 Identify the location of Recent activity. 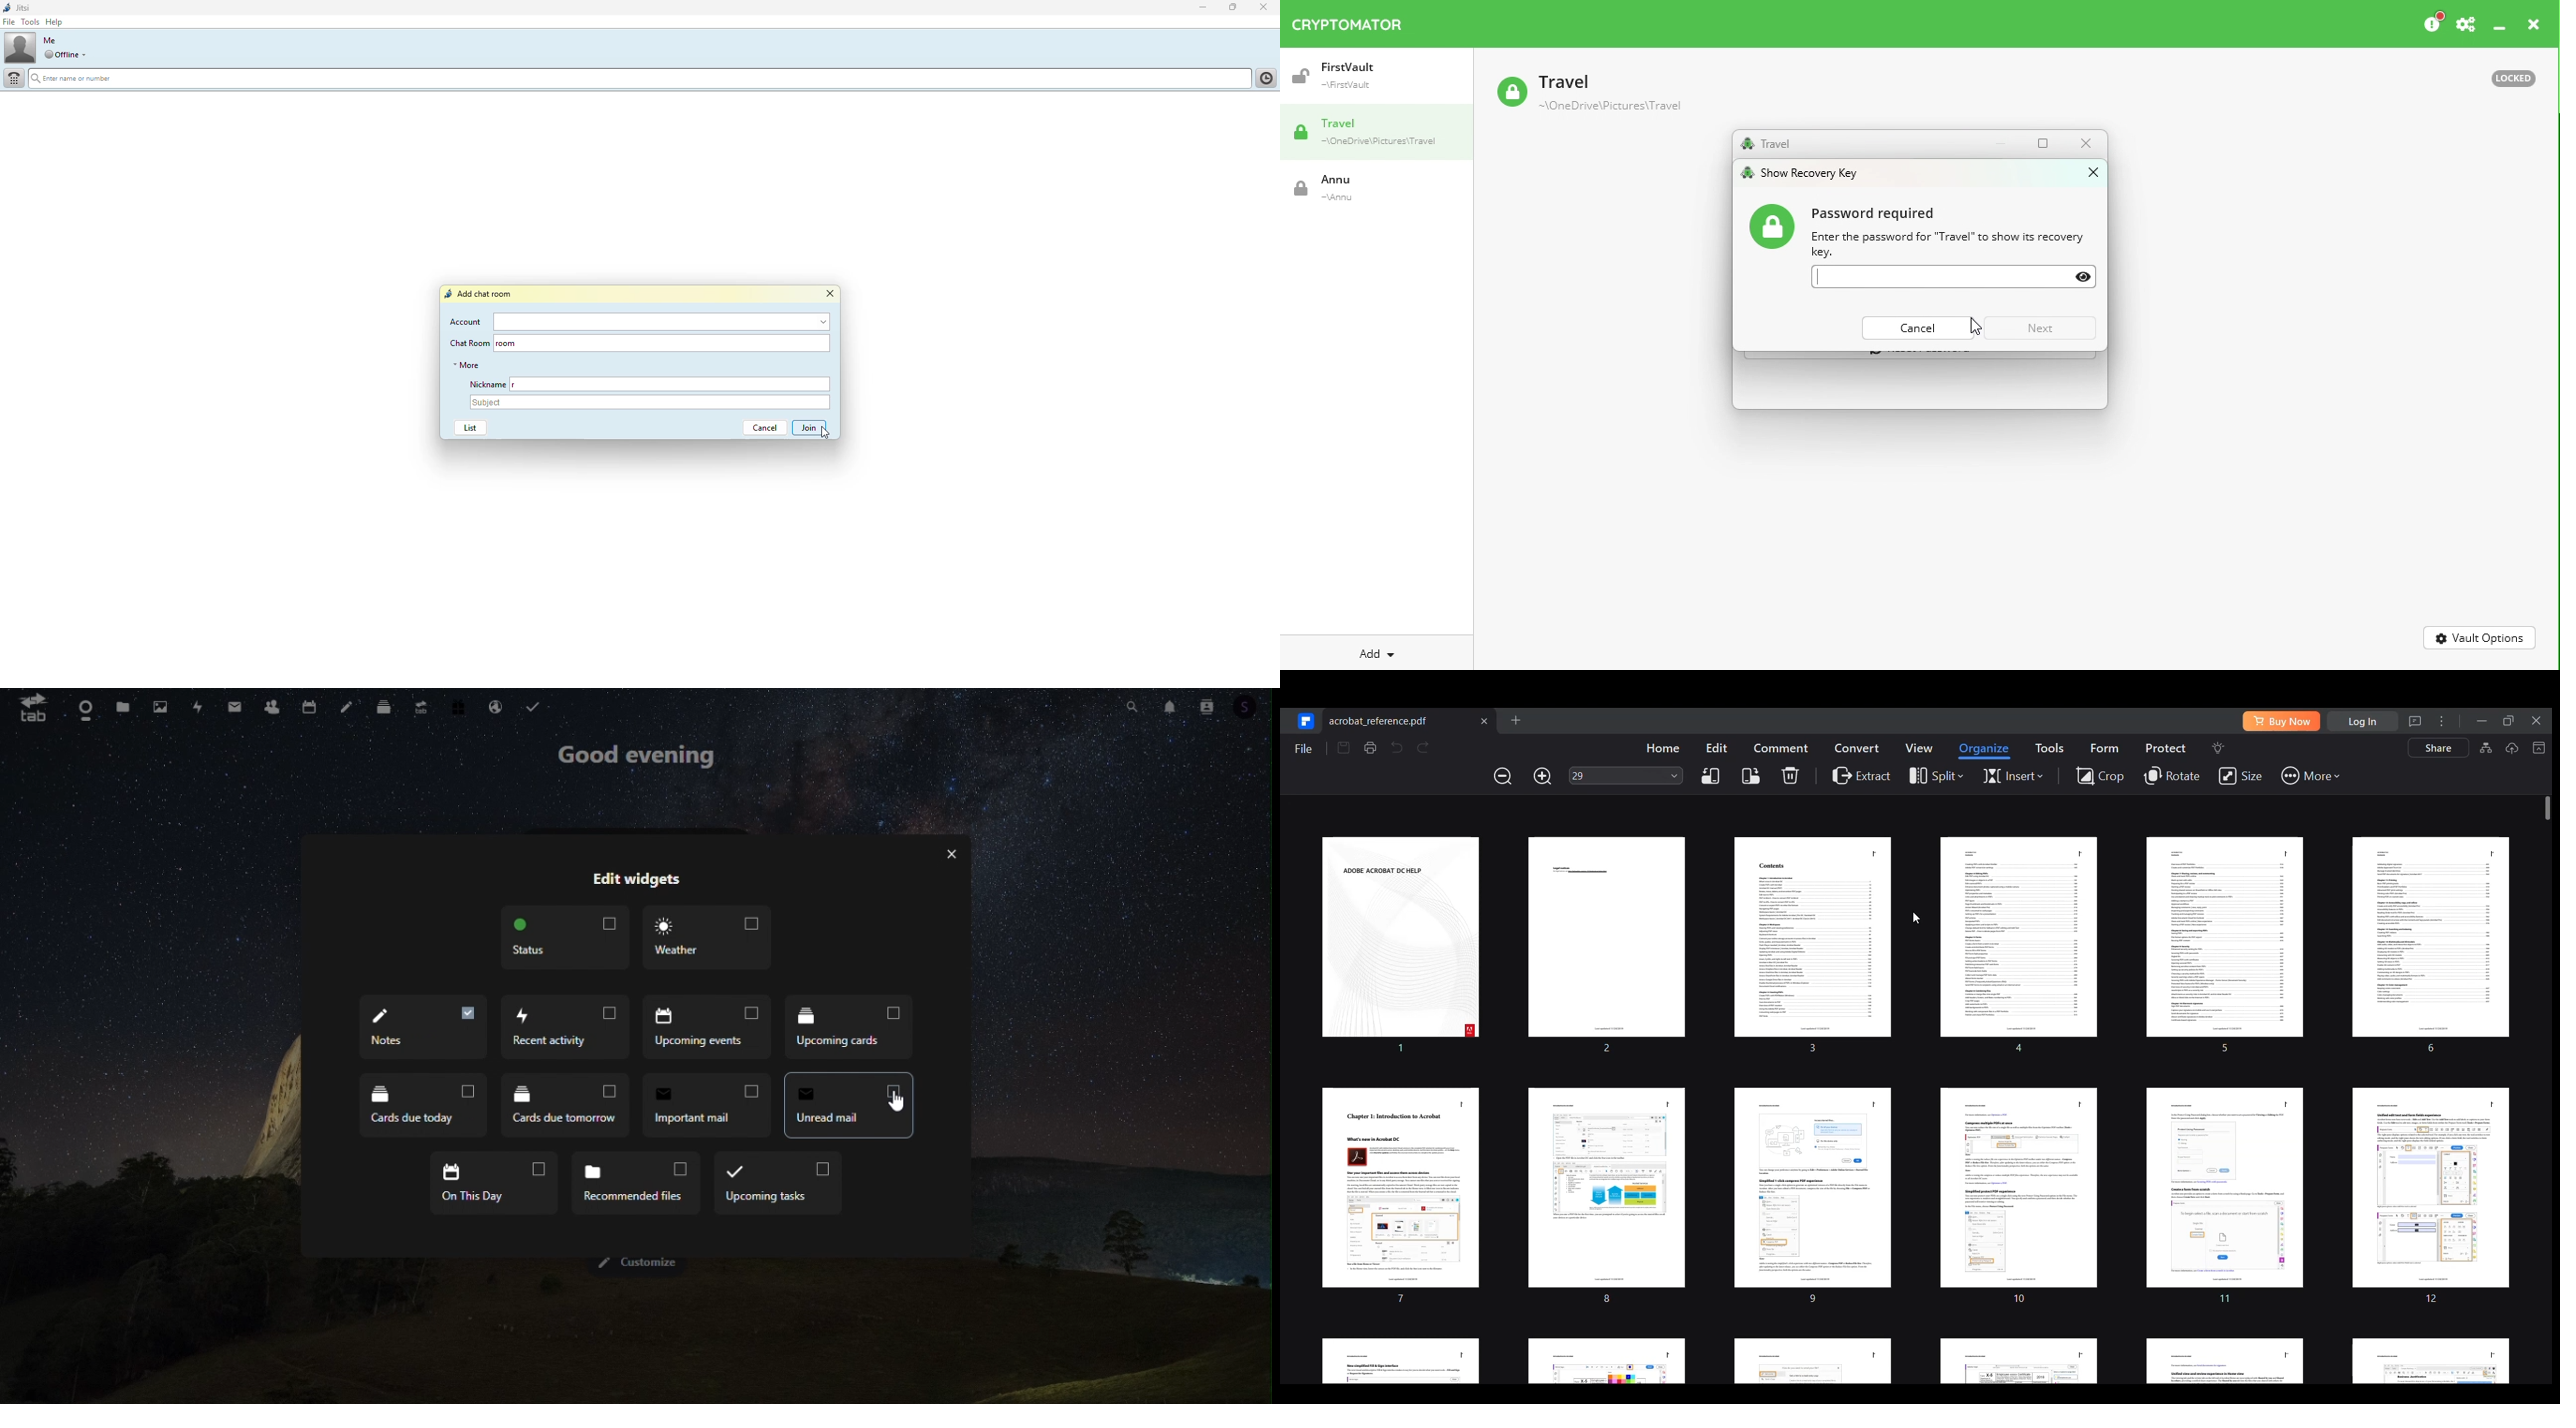
(427, 1026).